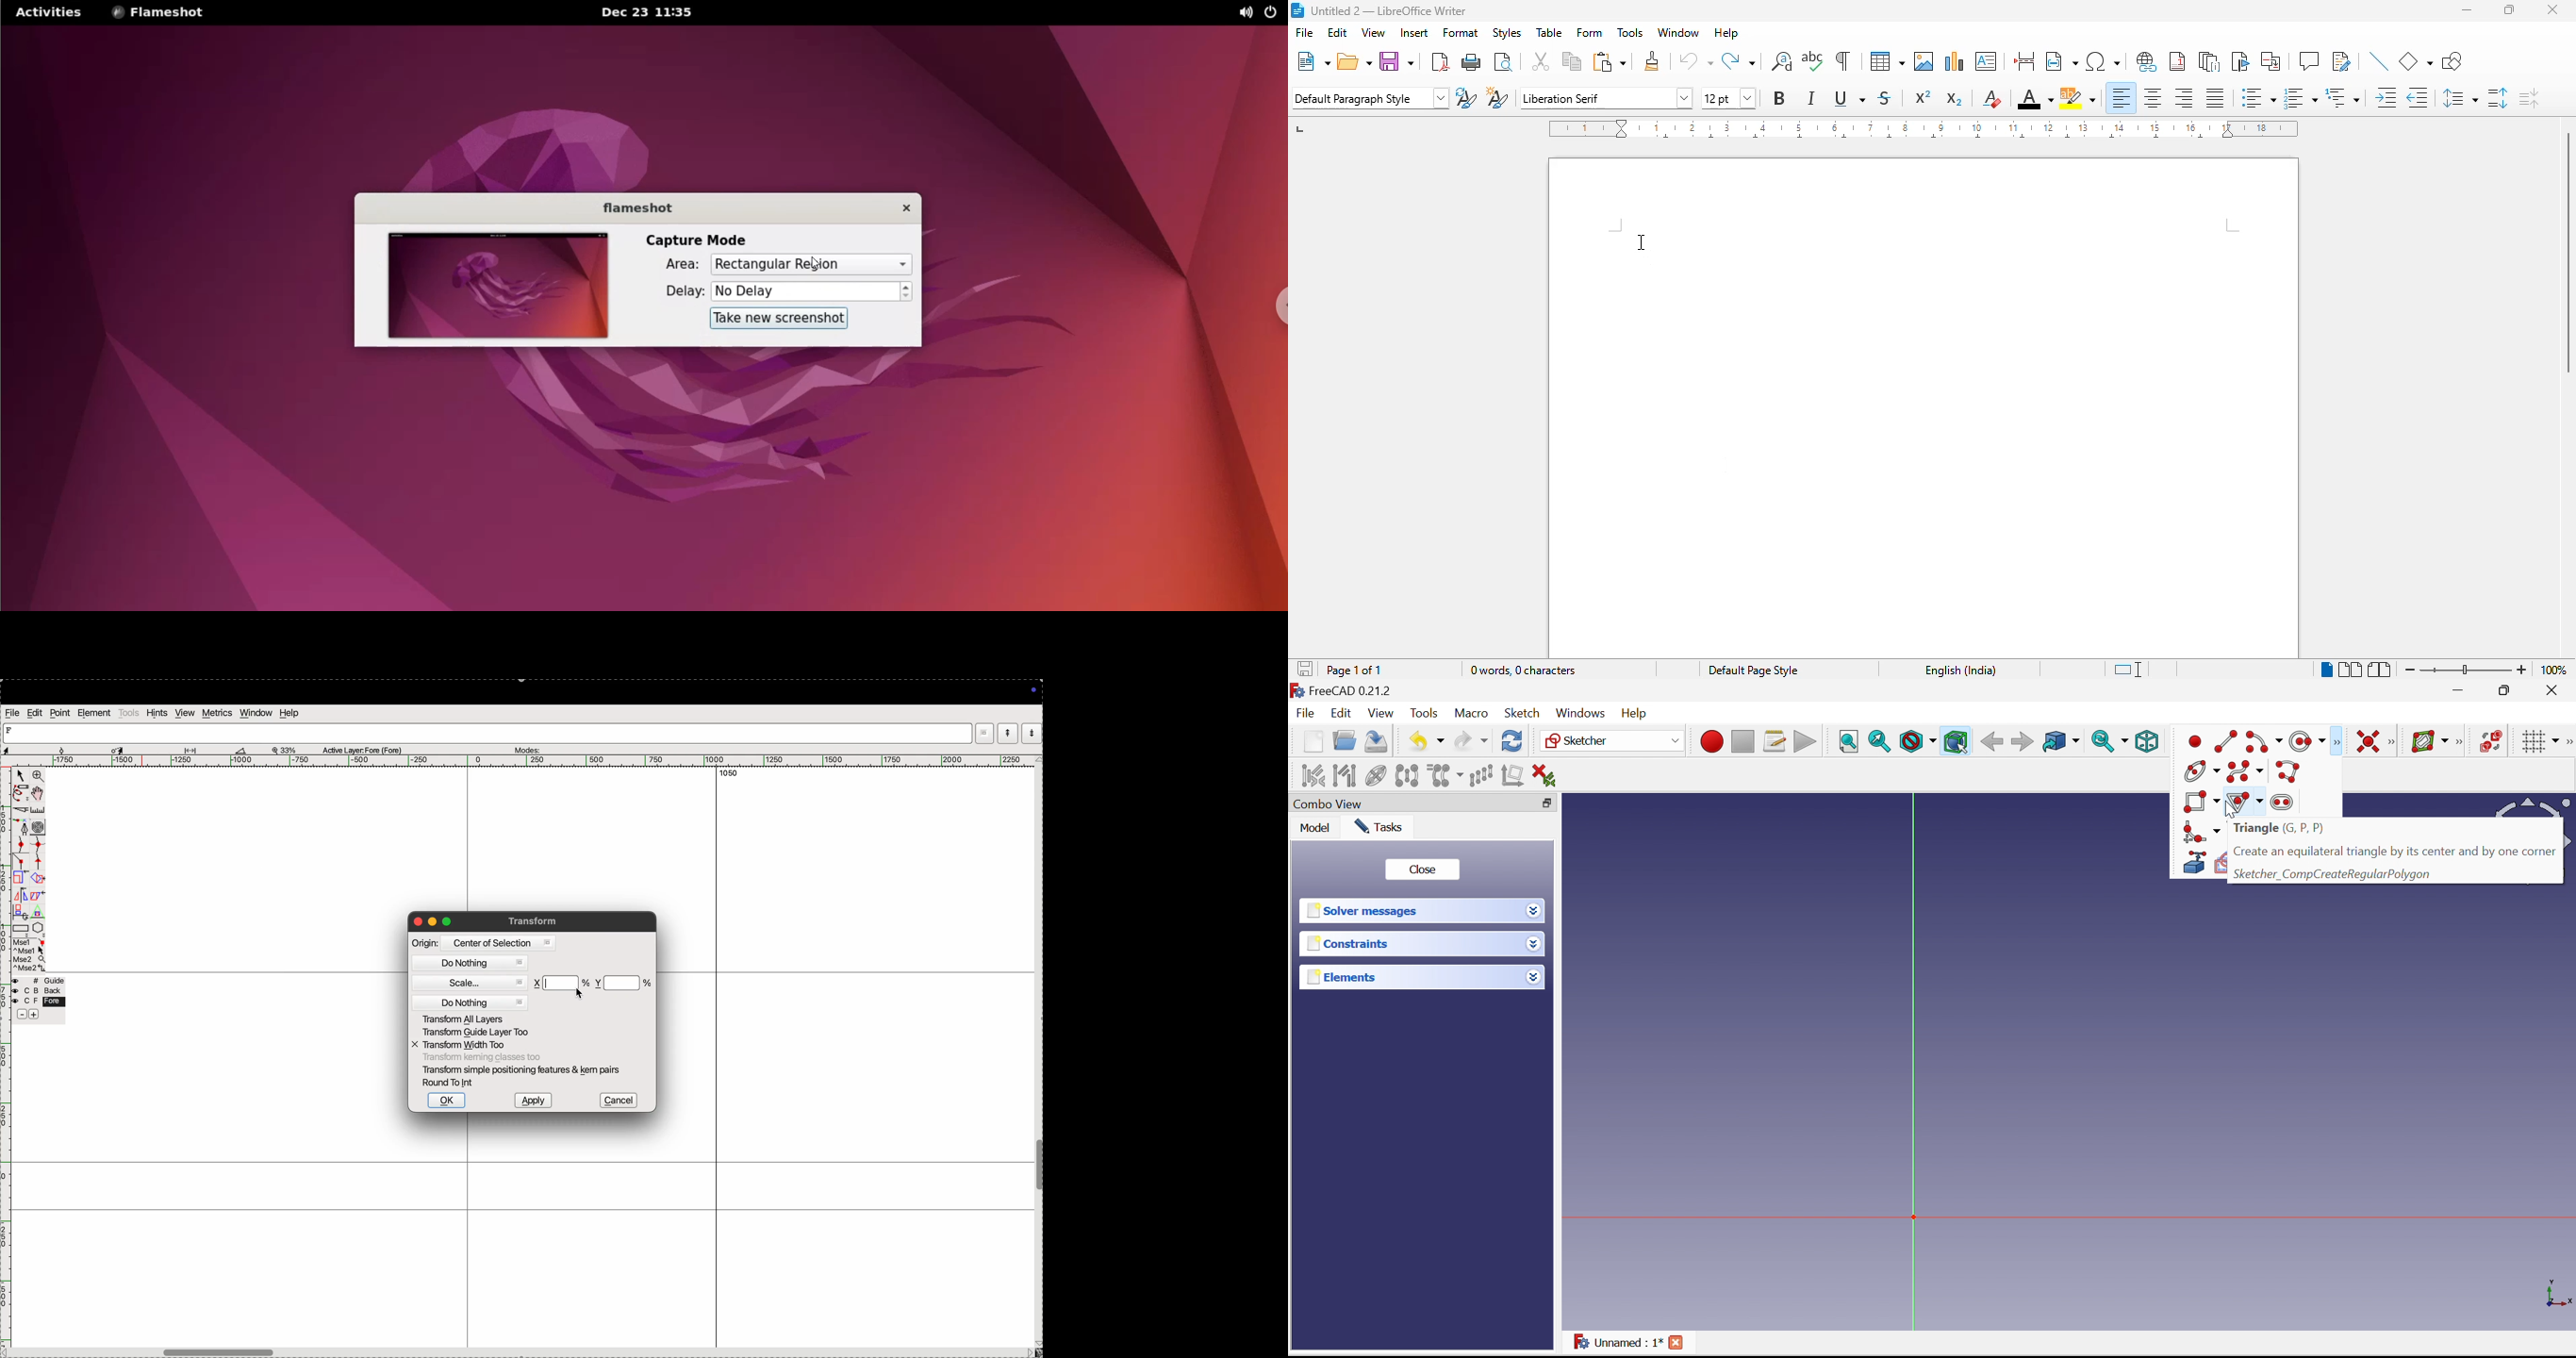  I want to click on Close, so click(2556, 689).